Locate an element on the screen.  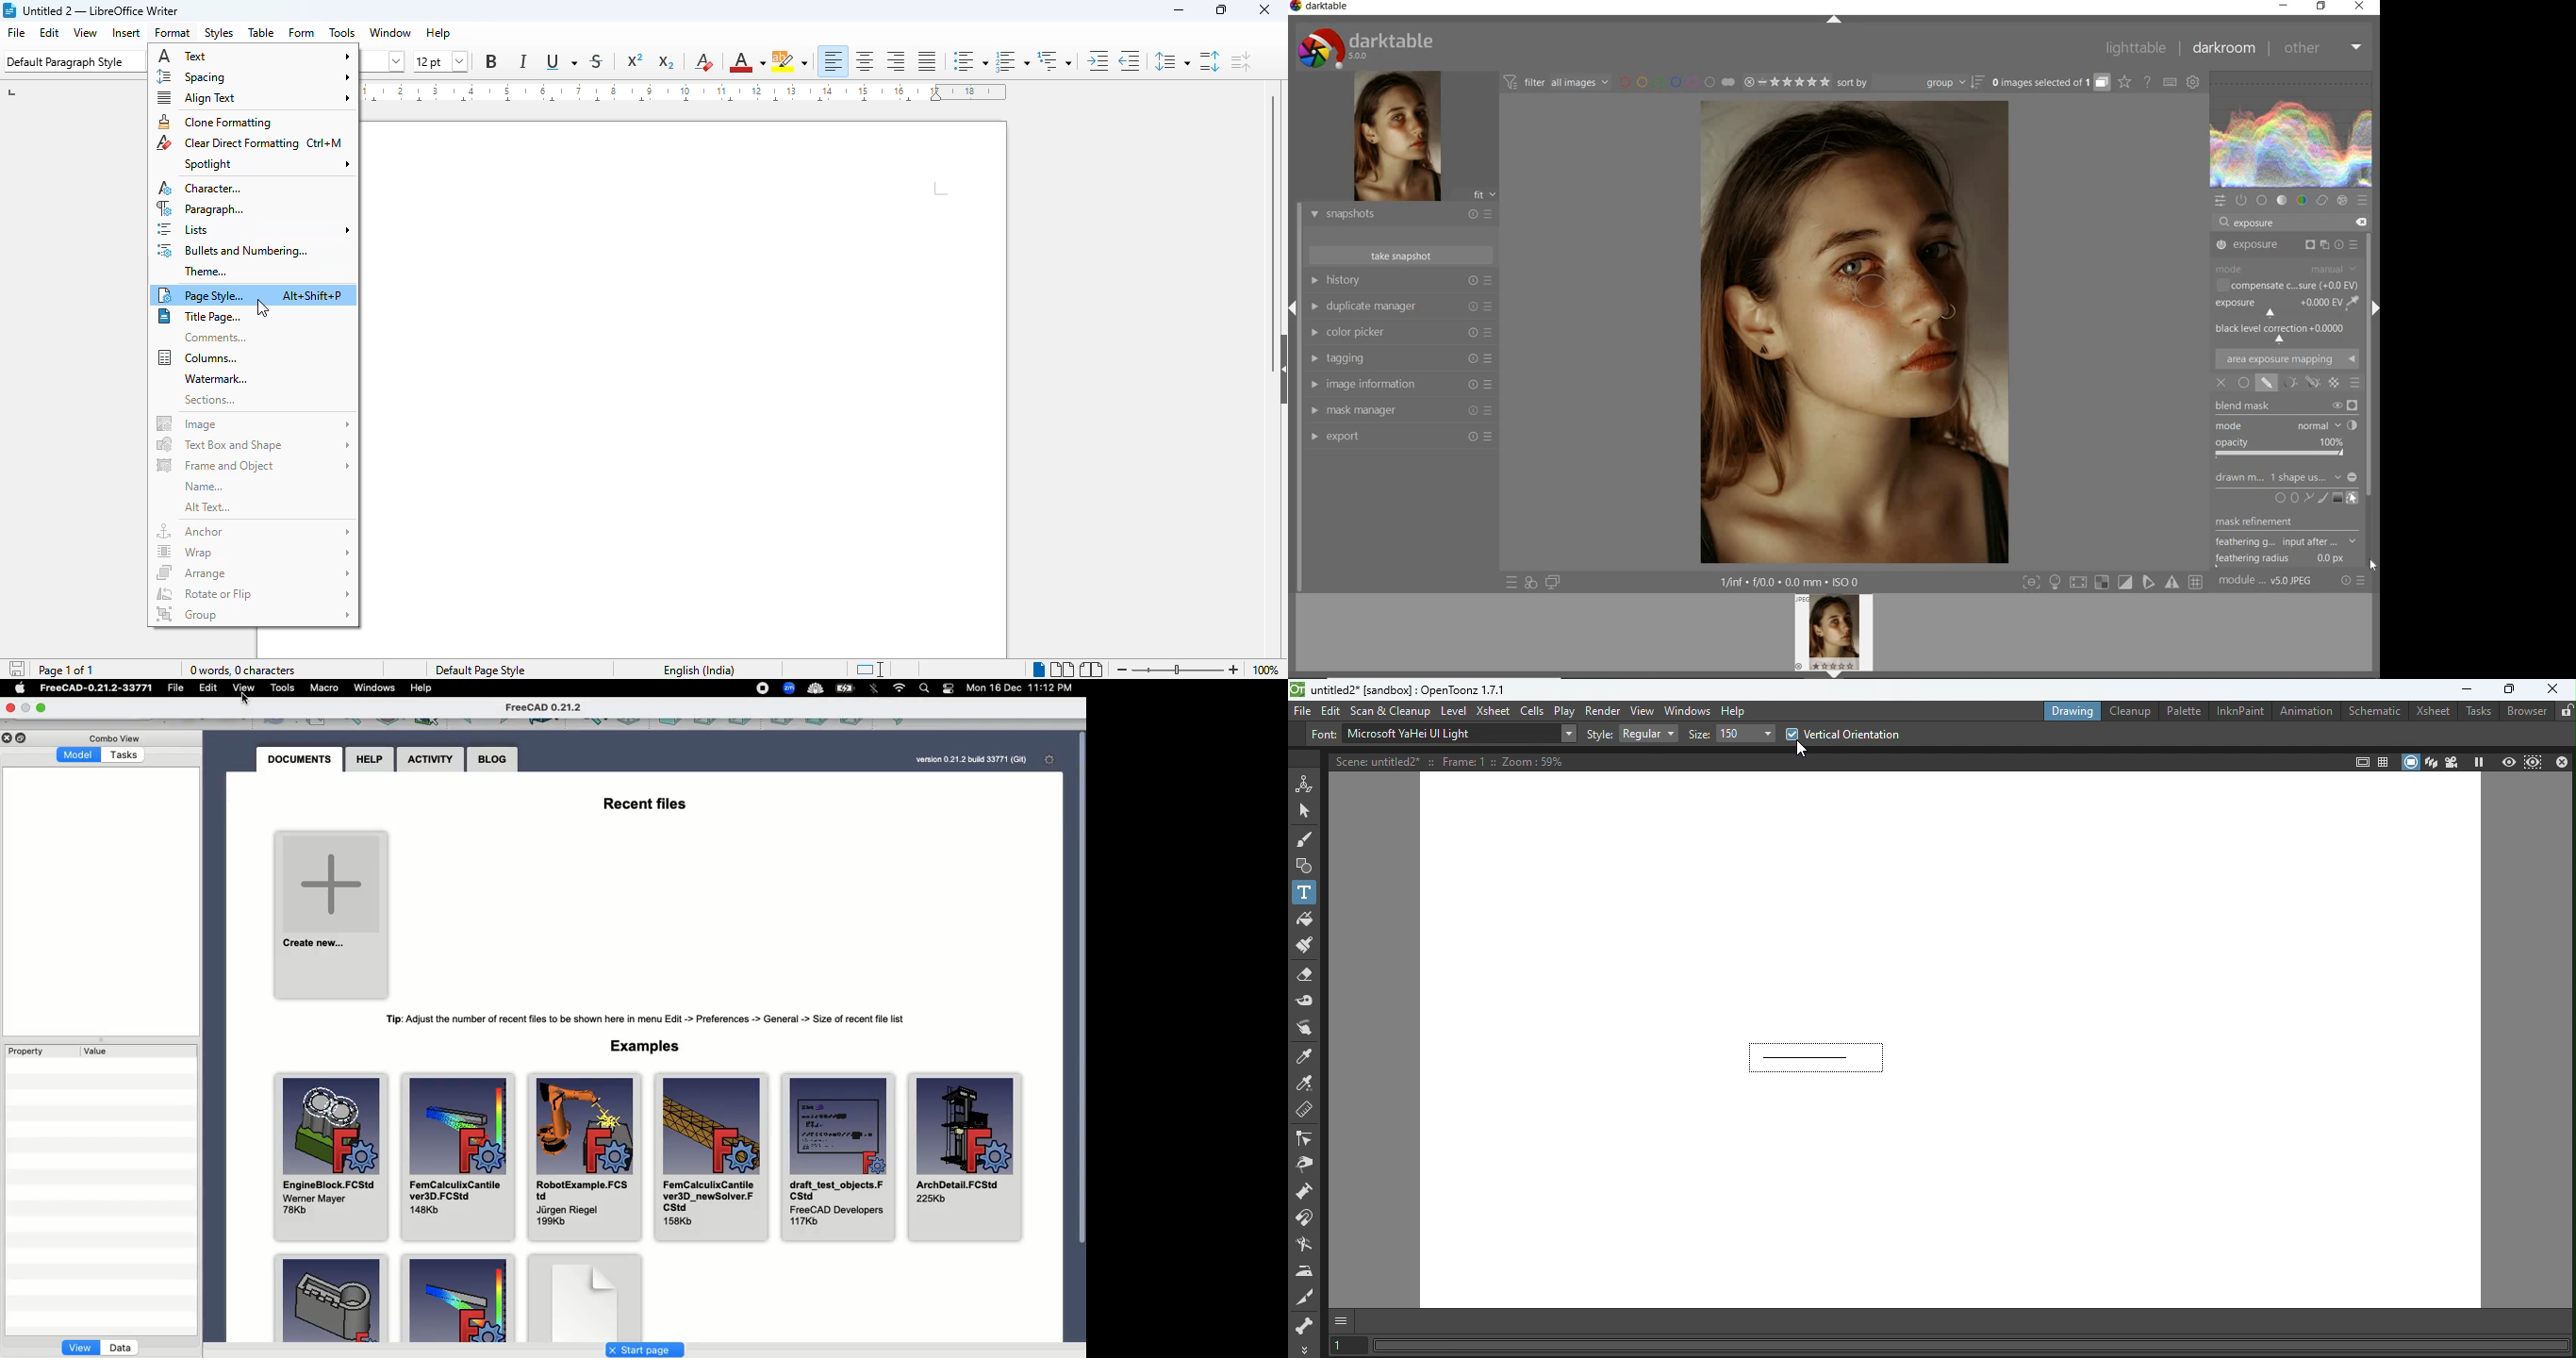
character highlighting color is located at coordinates (790, 62).